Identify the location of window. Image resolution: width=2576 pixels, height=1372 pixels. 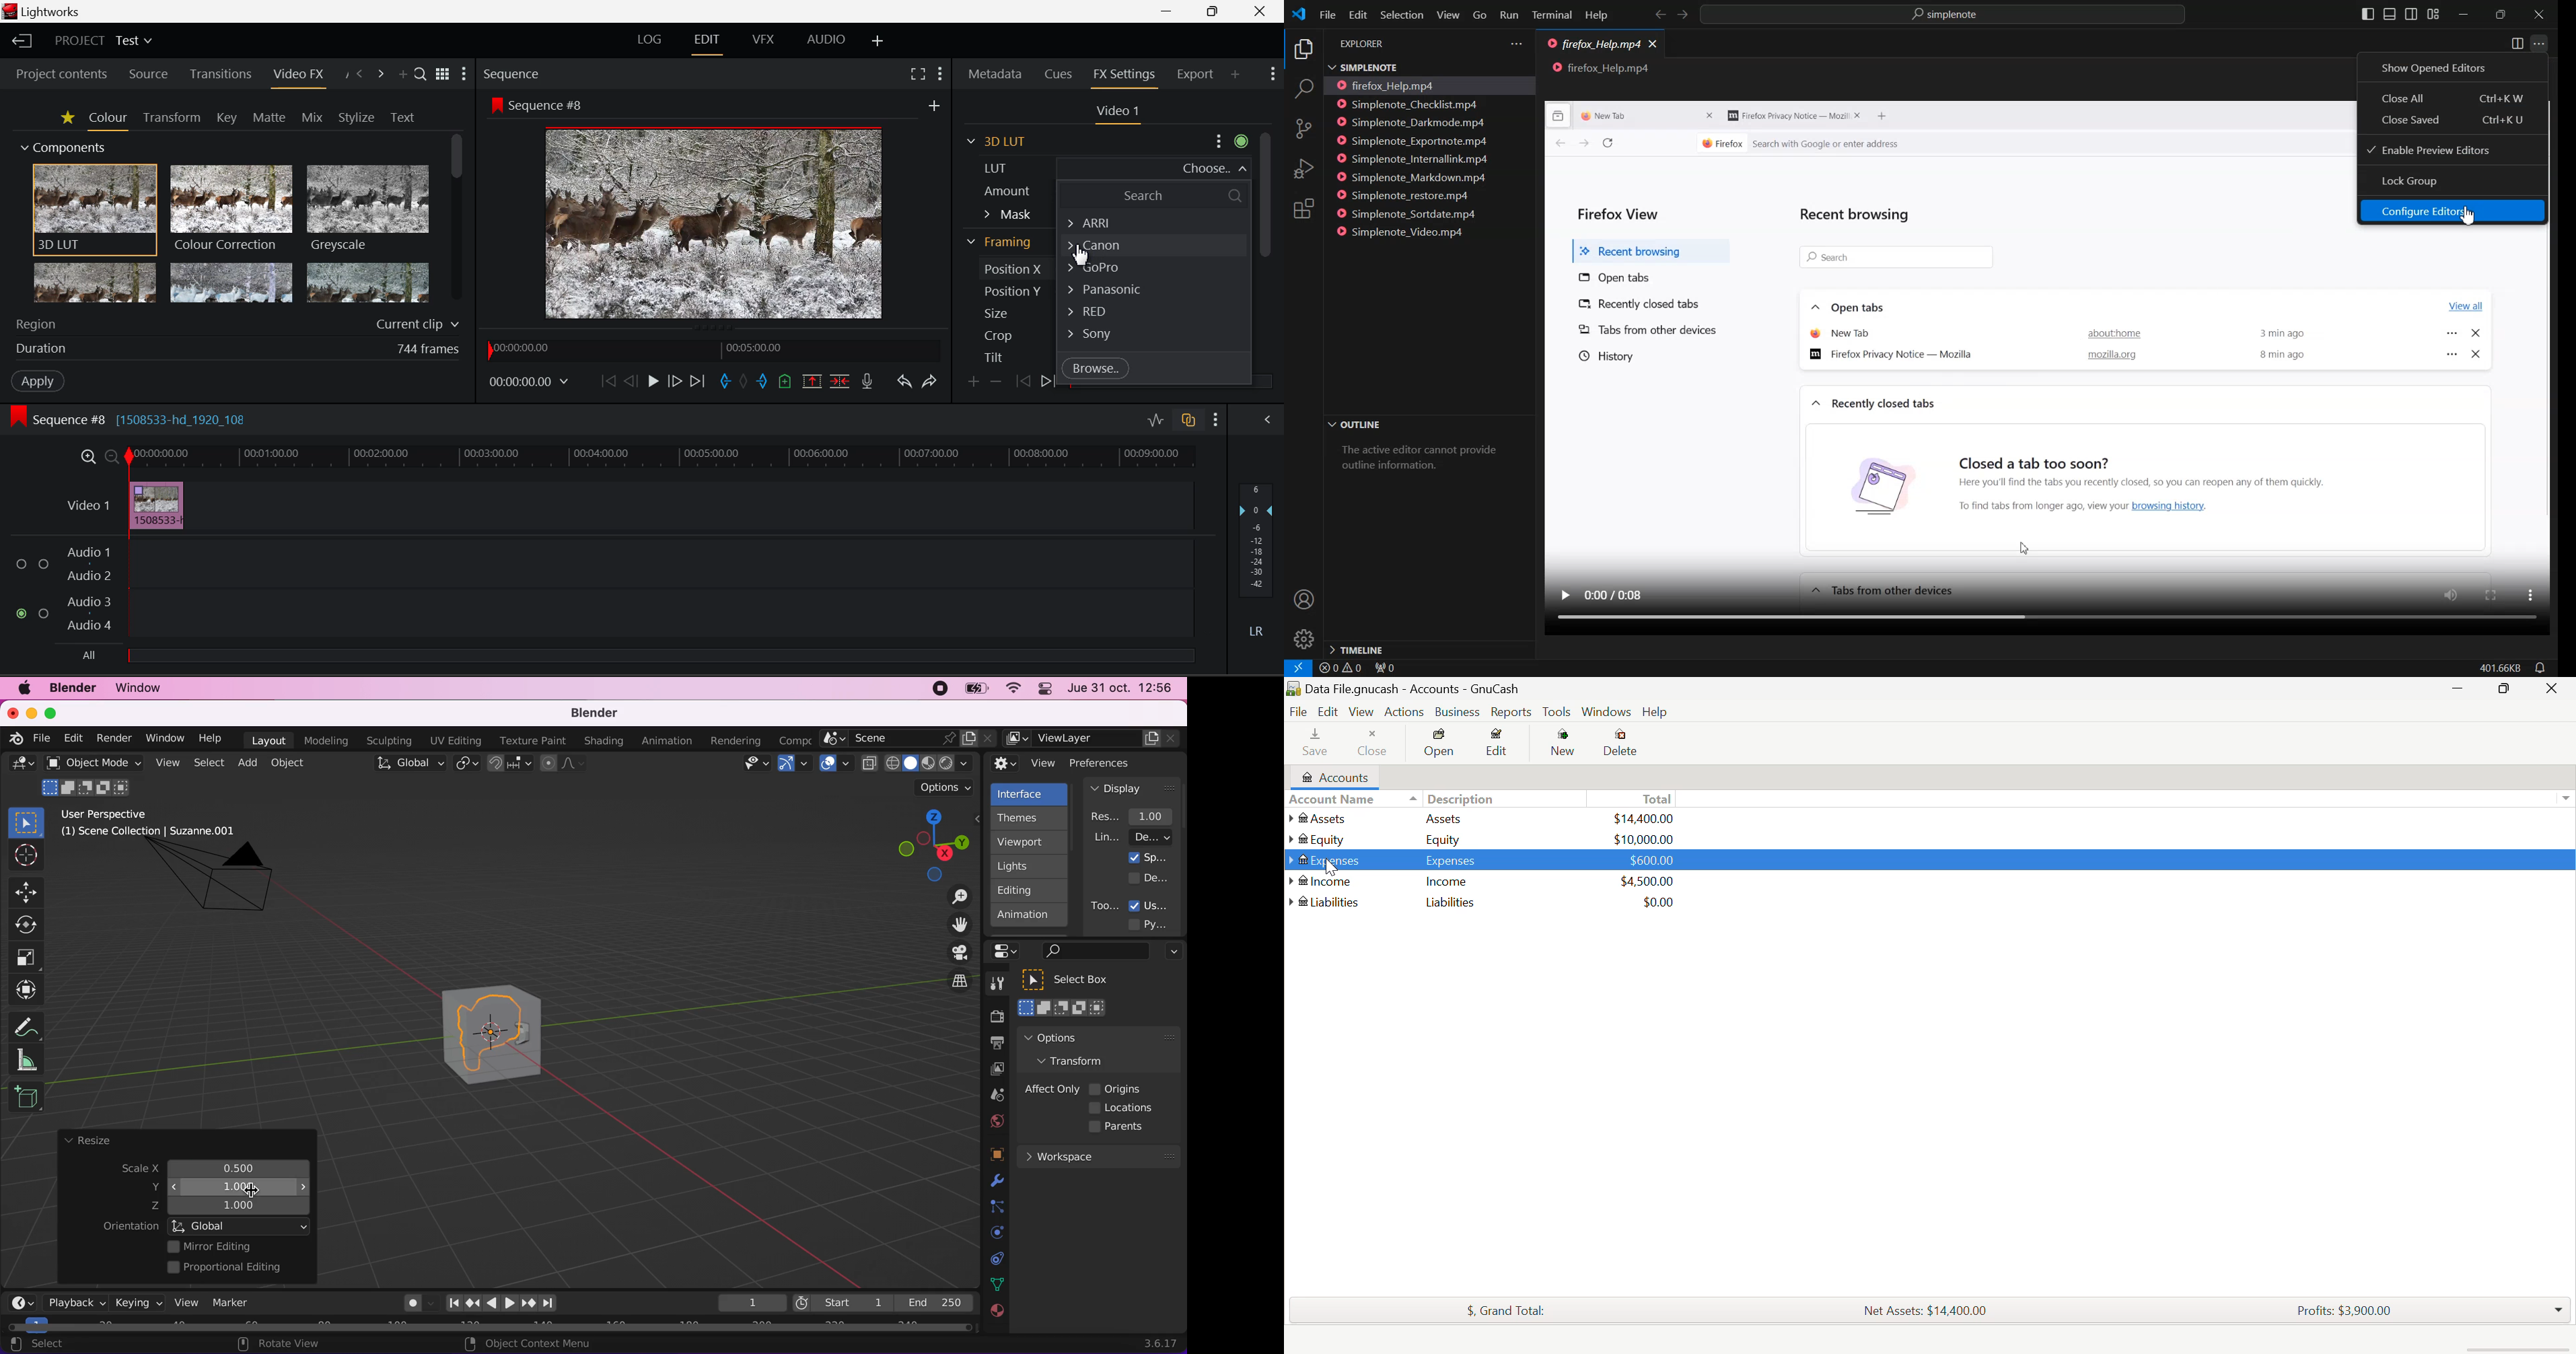
(143, 688).